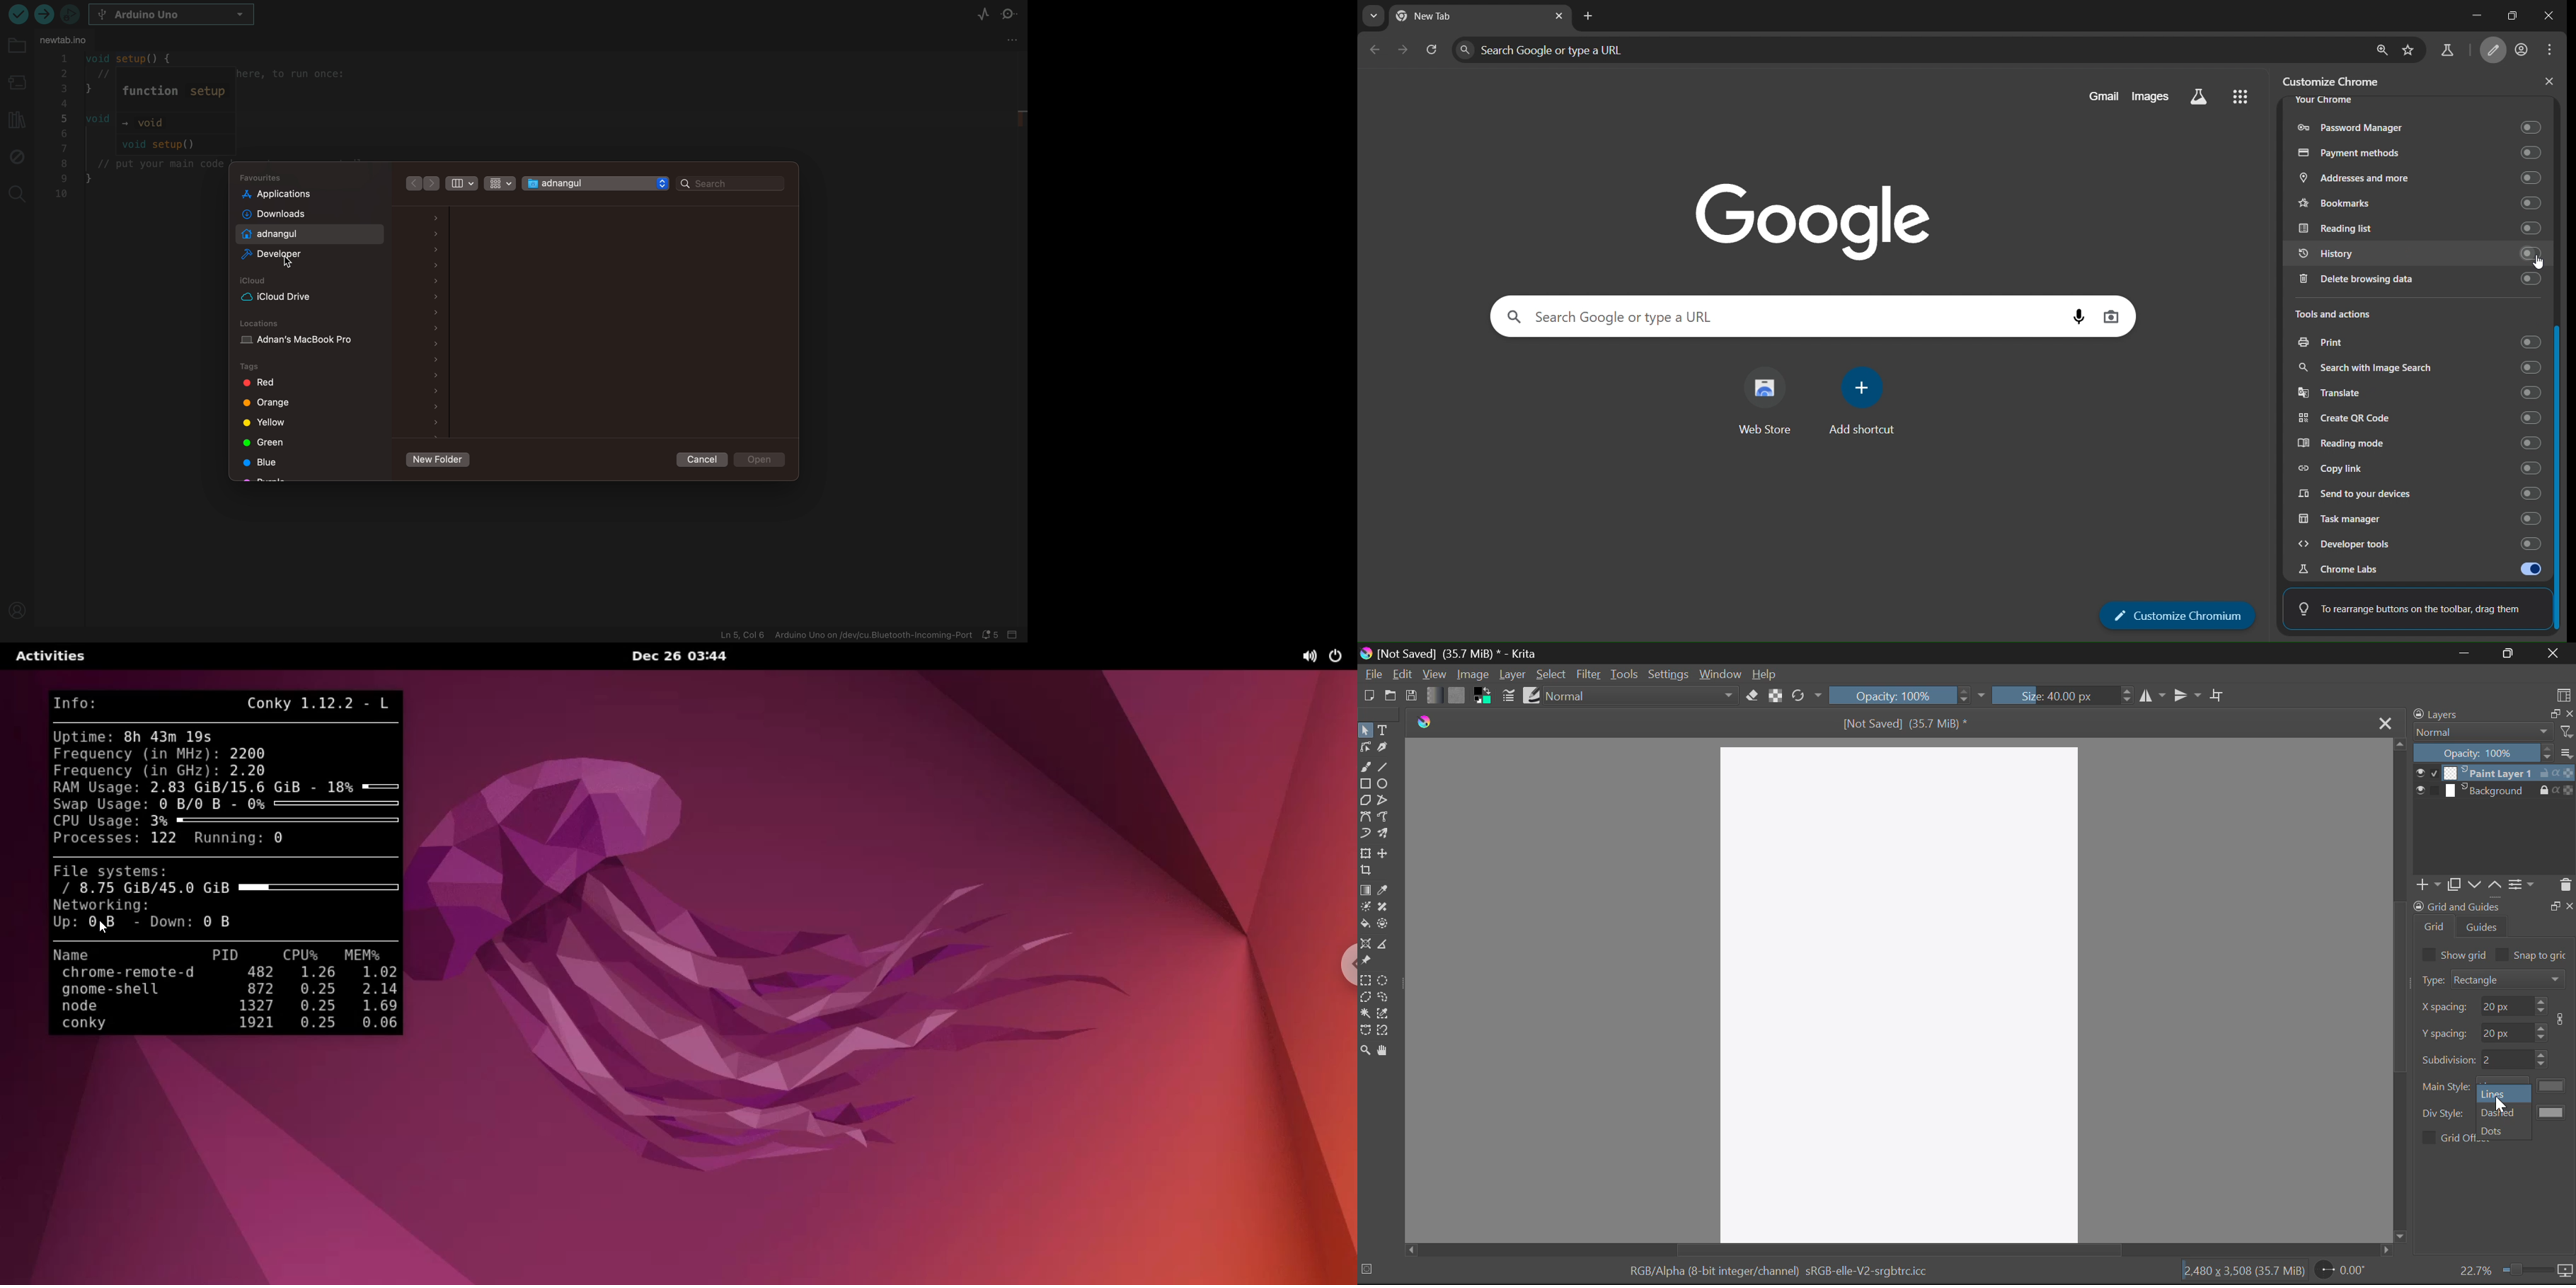 Image resolution: width=2576 pixels, height=1288 pixels. I want to click on Open, so click(1390, 697).